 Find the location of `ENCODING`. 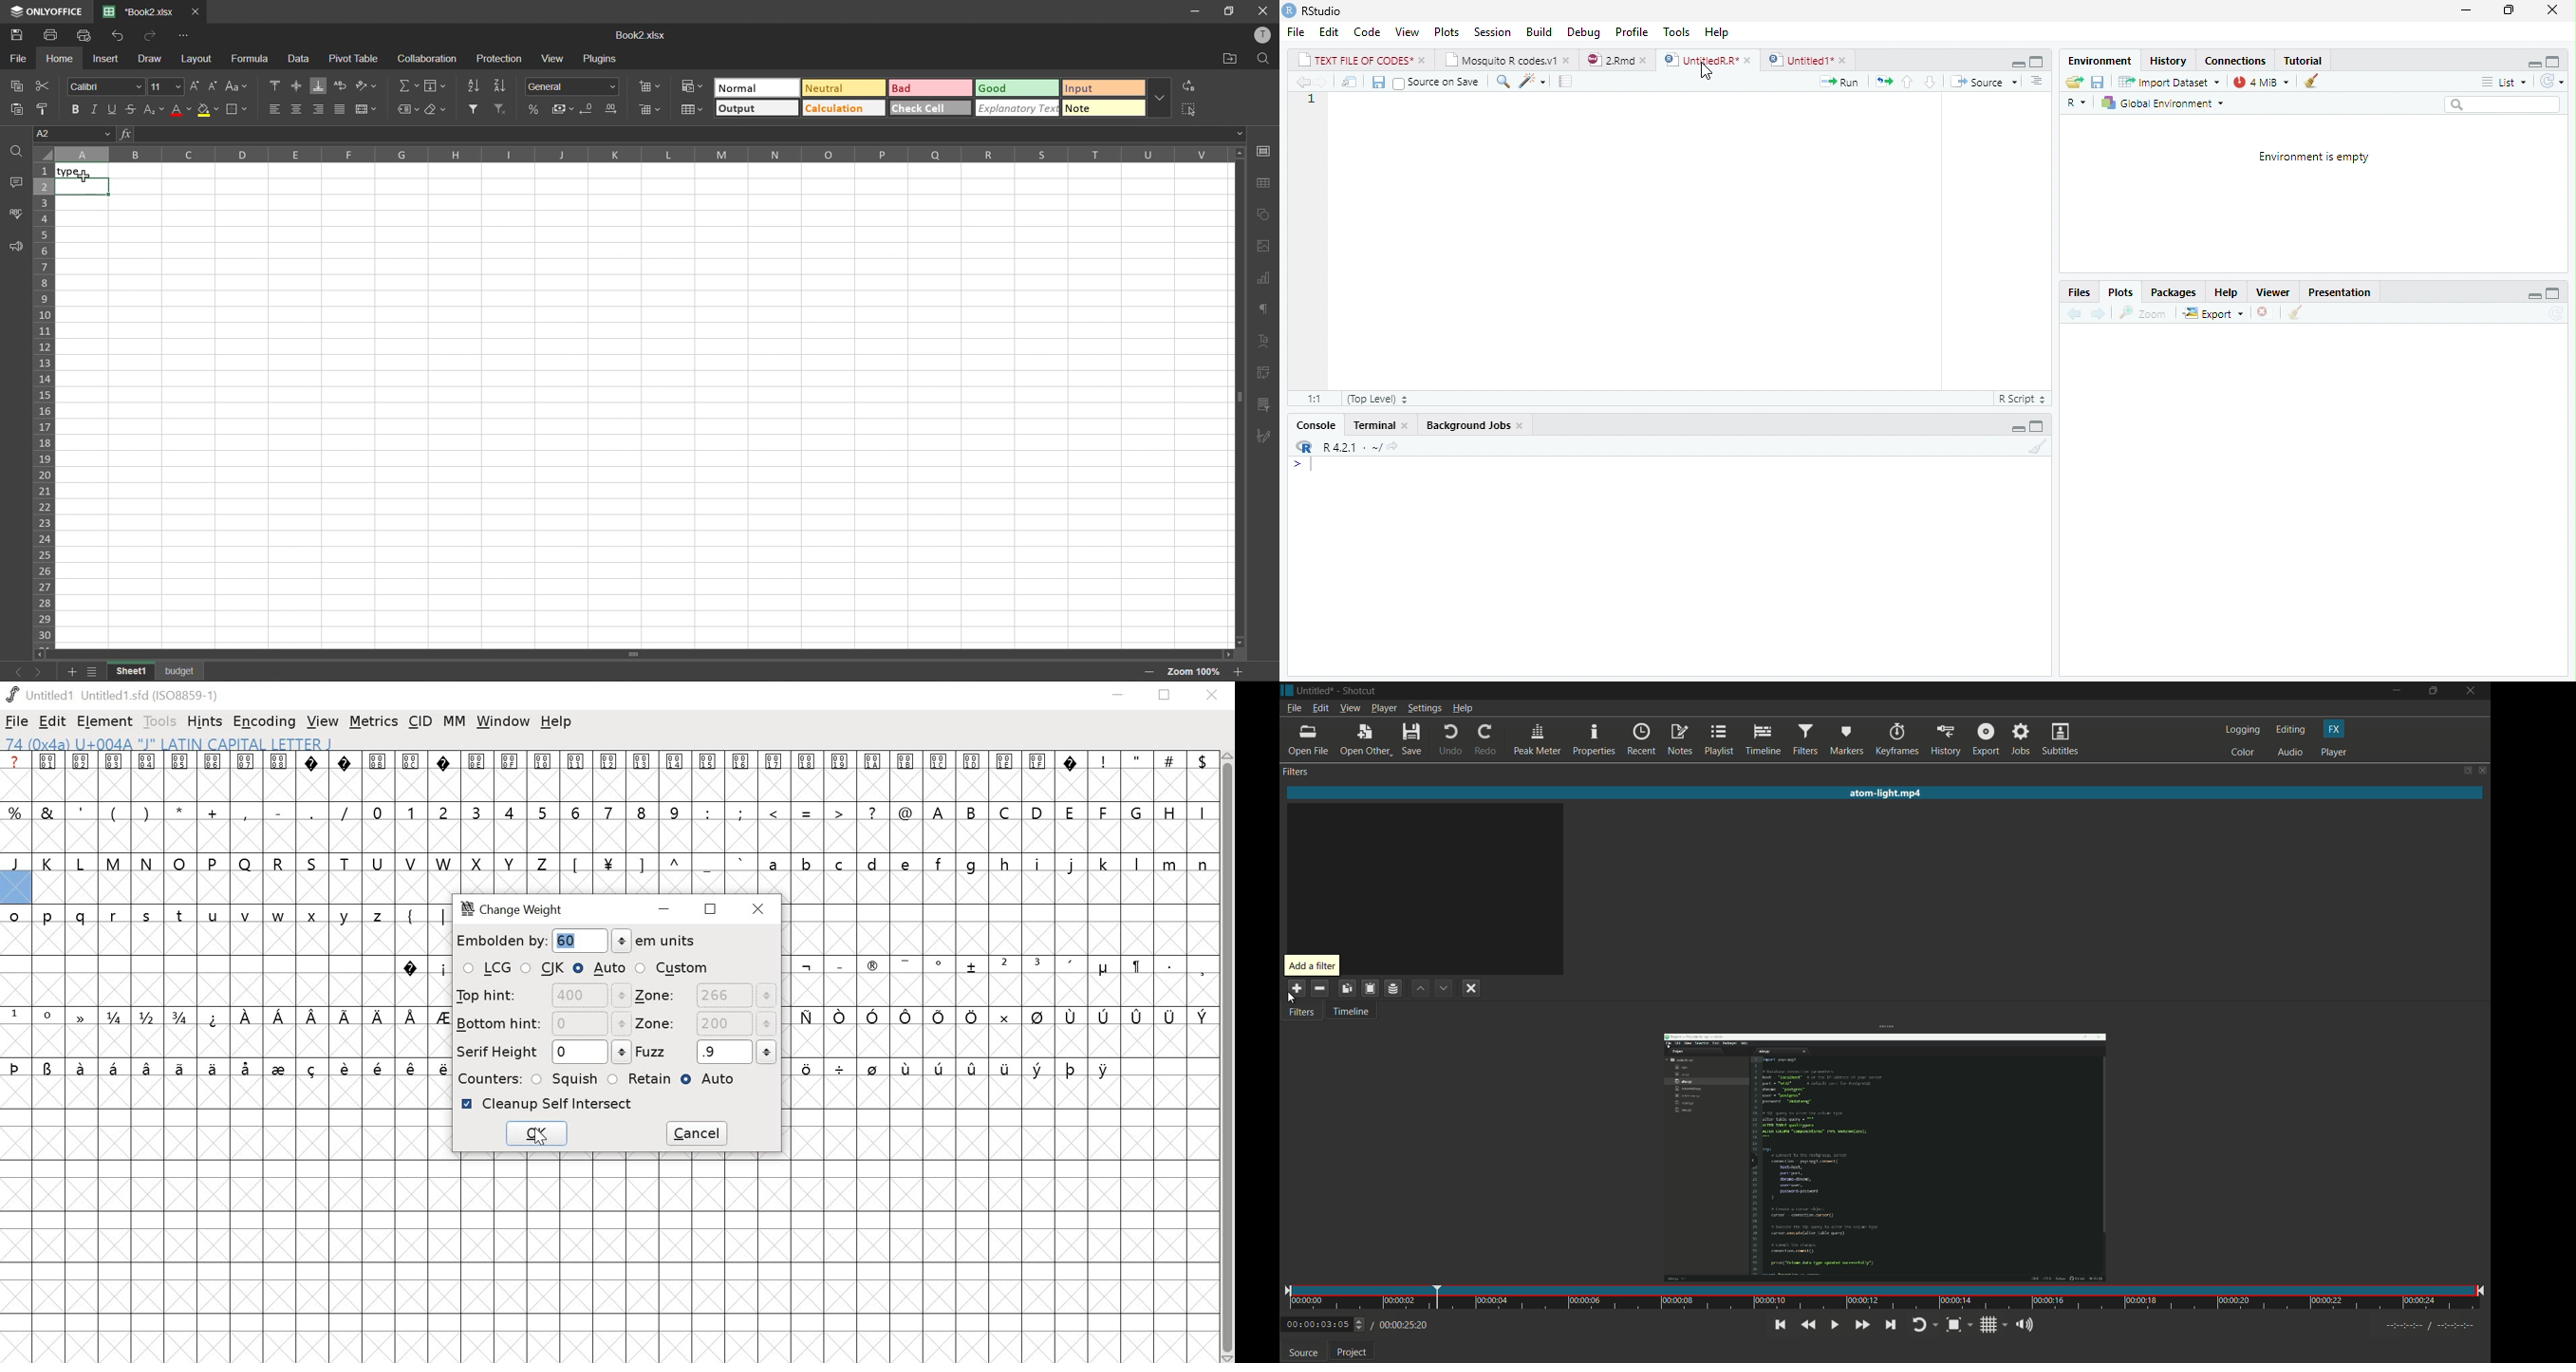

ENCODING is located at coordinates (265, 722).